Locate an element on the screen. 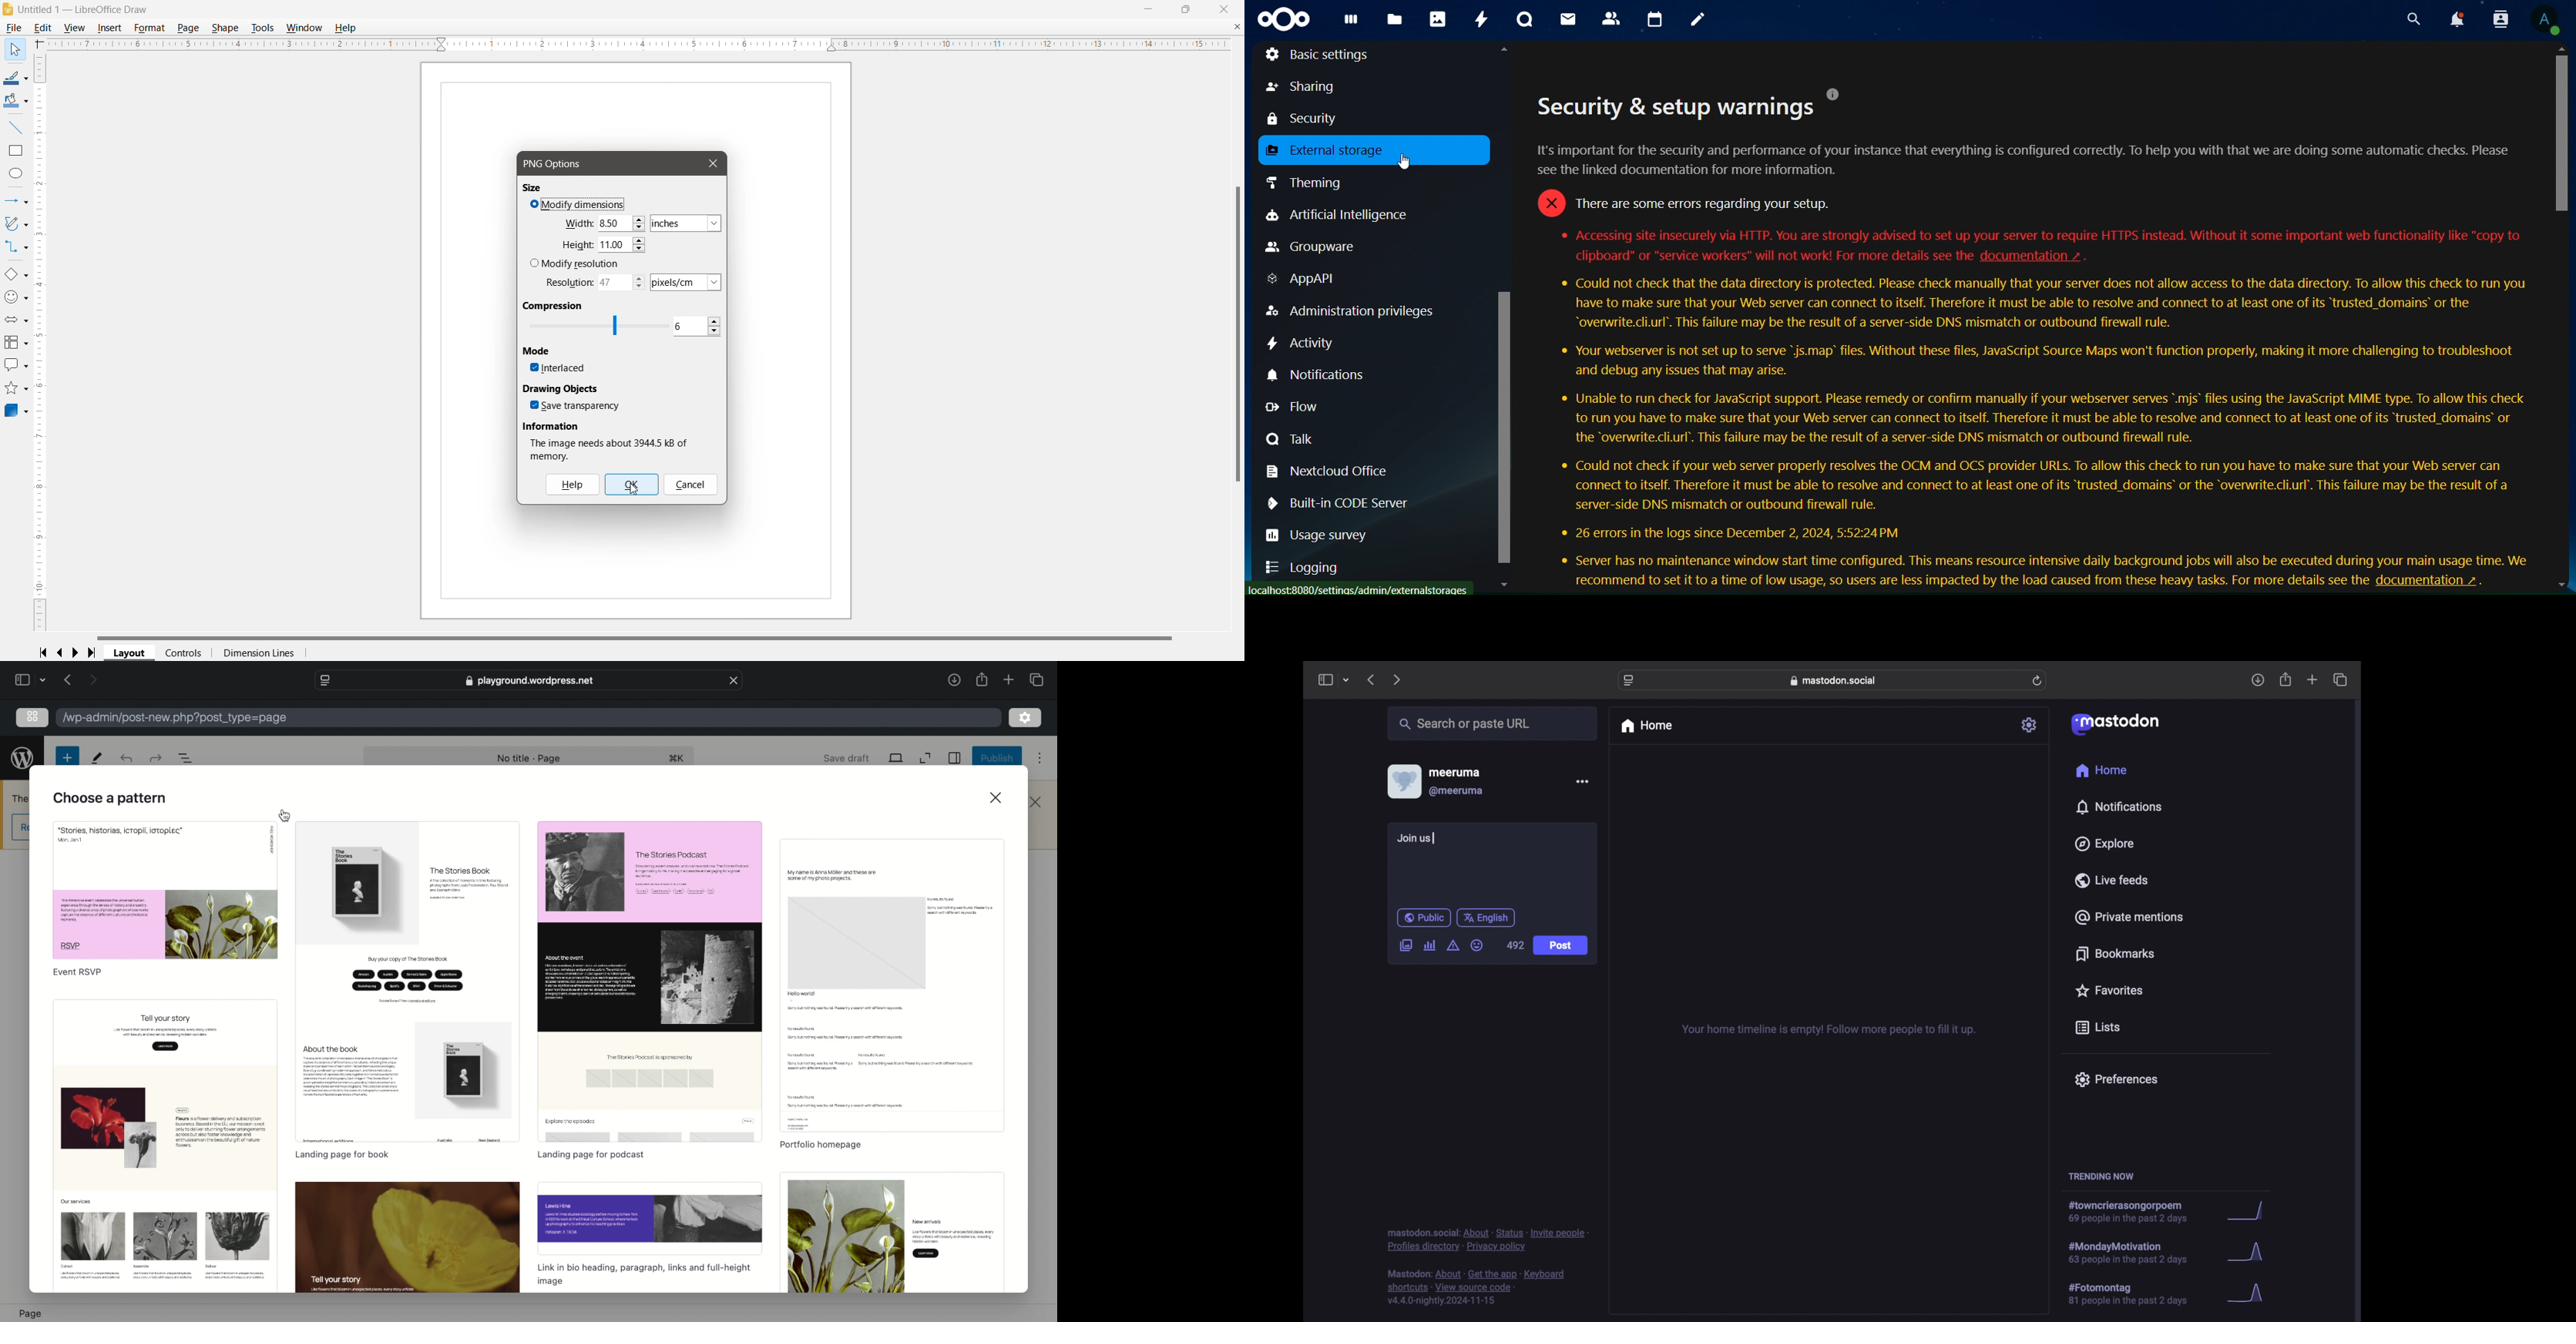 This screenshot has width=2576, height=1344. contact is located at coordinates (1612, 19).